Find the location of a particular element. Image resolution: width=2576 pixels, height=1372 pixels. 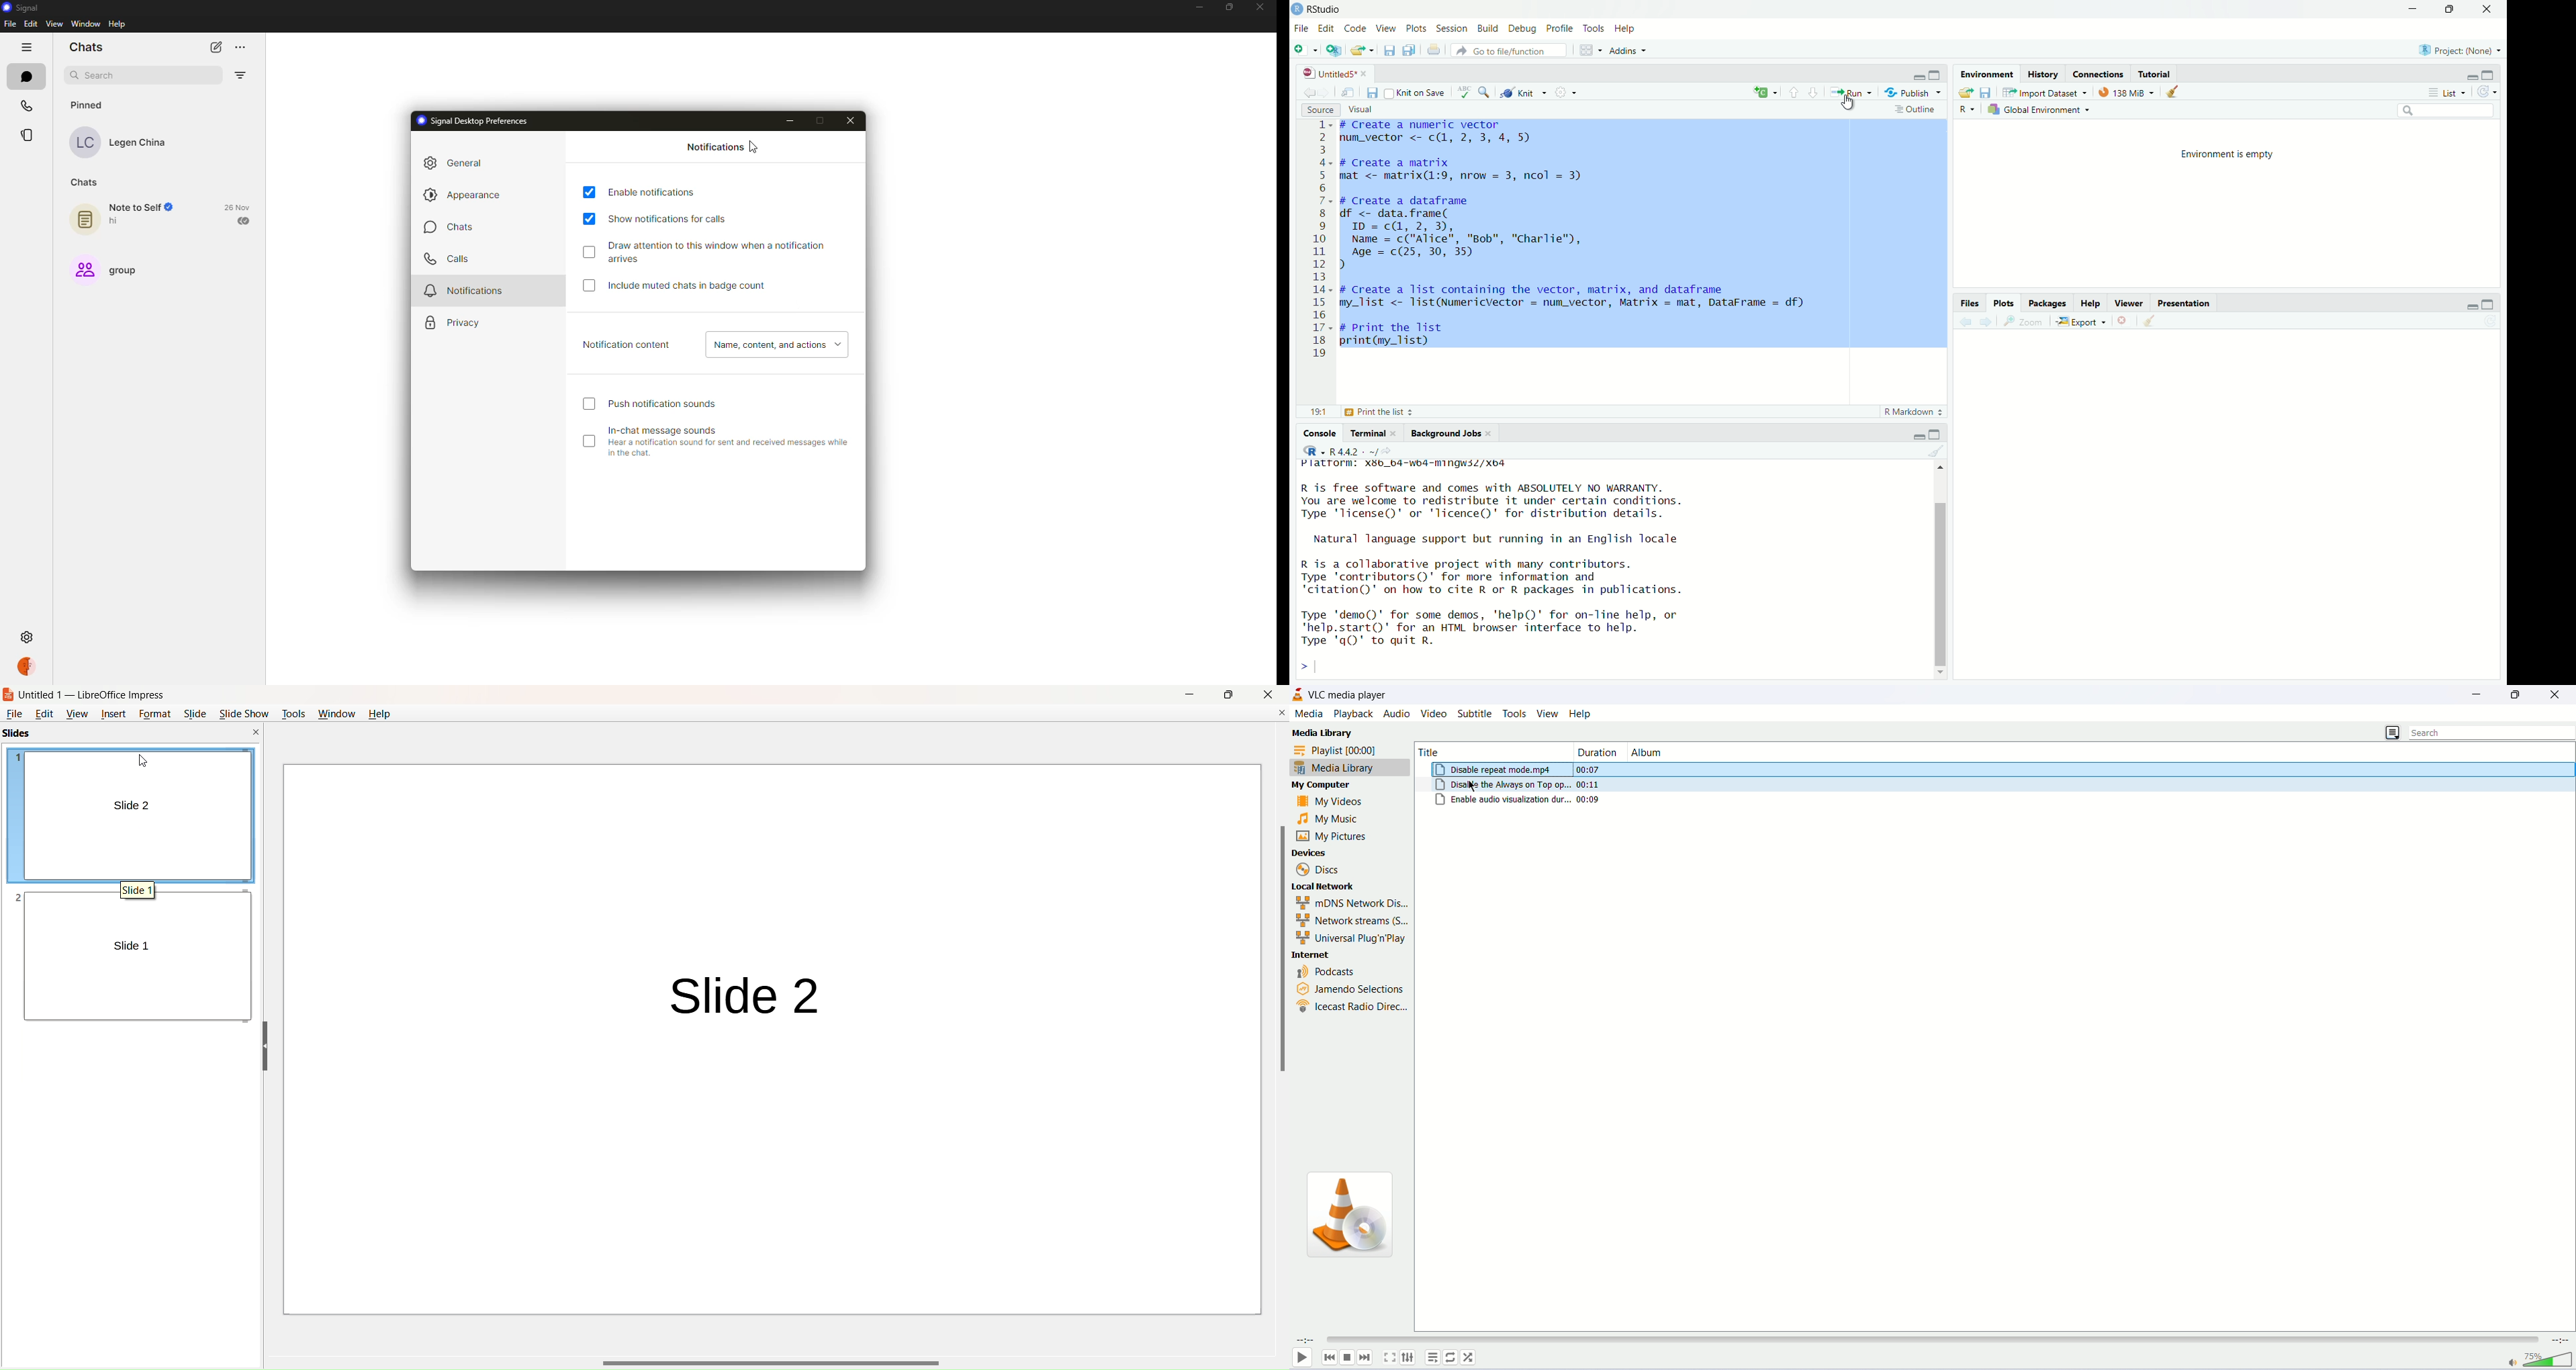

RStudio is located at coordinates (1325, 9).